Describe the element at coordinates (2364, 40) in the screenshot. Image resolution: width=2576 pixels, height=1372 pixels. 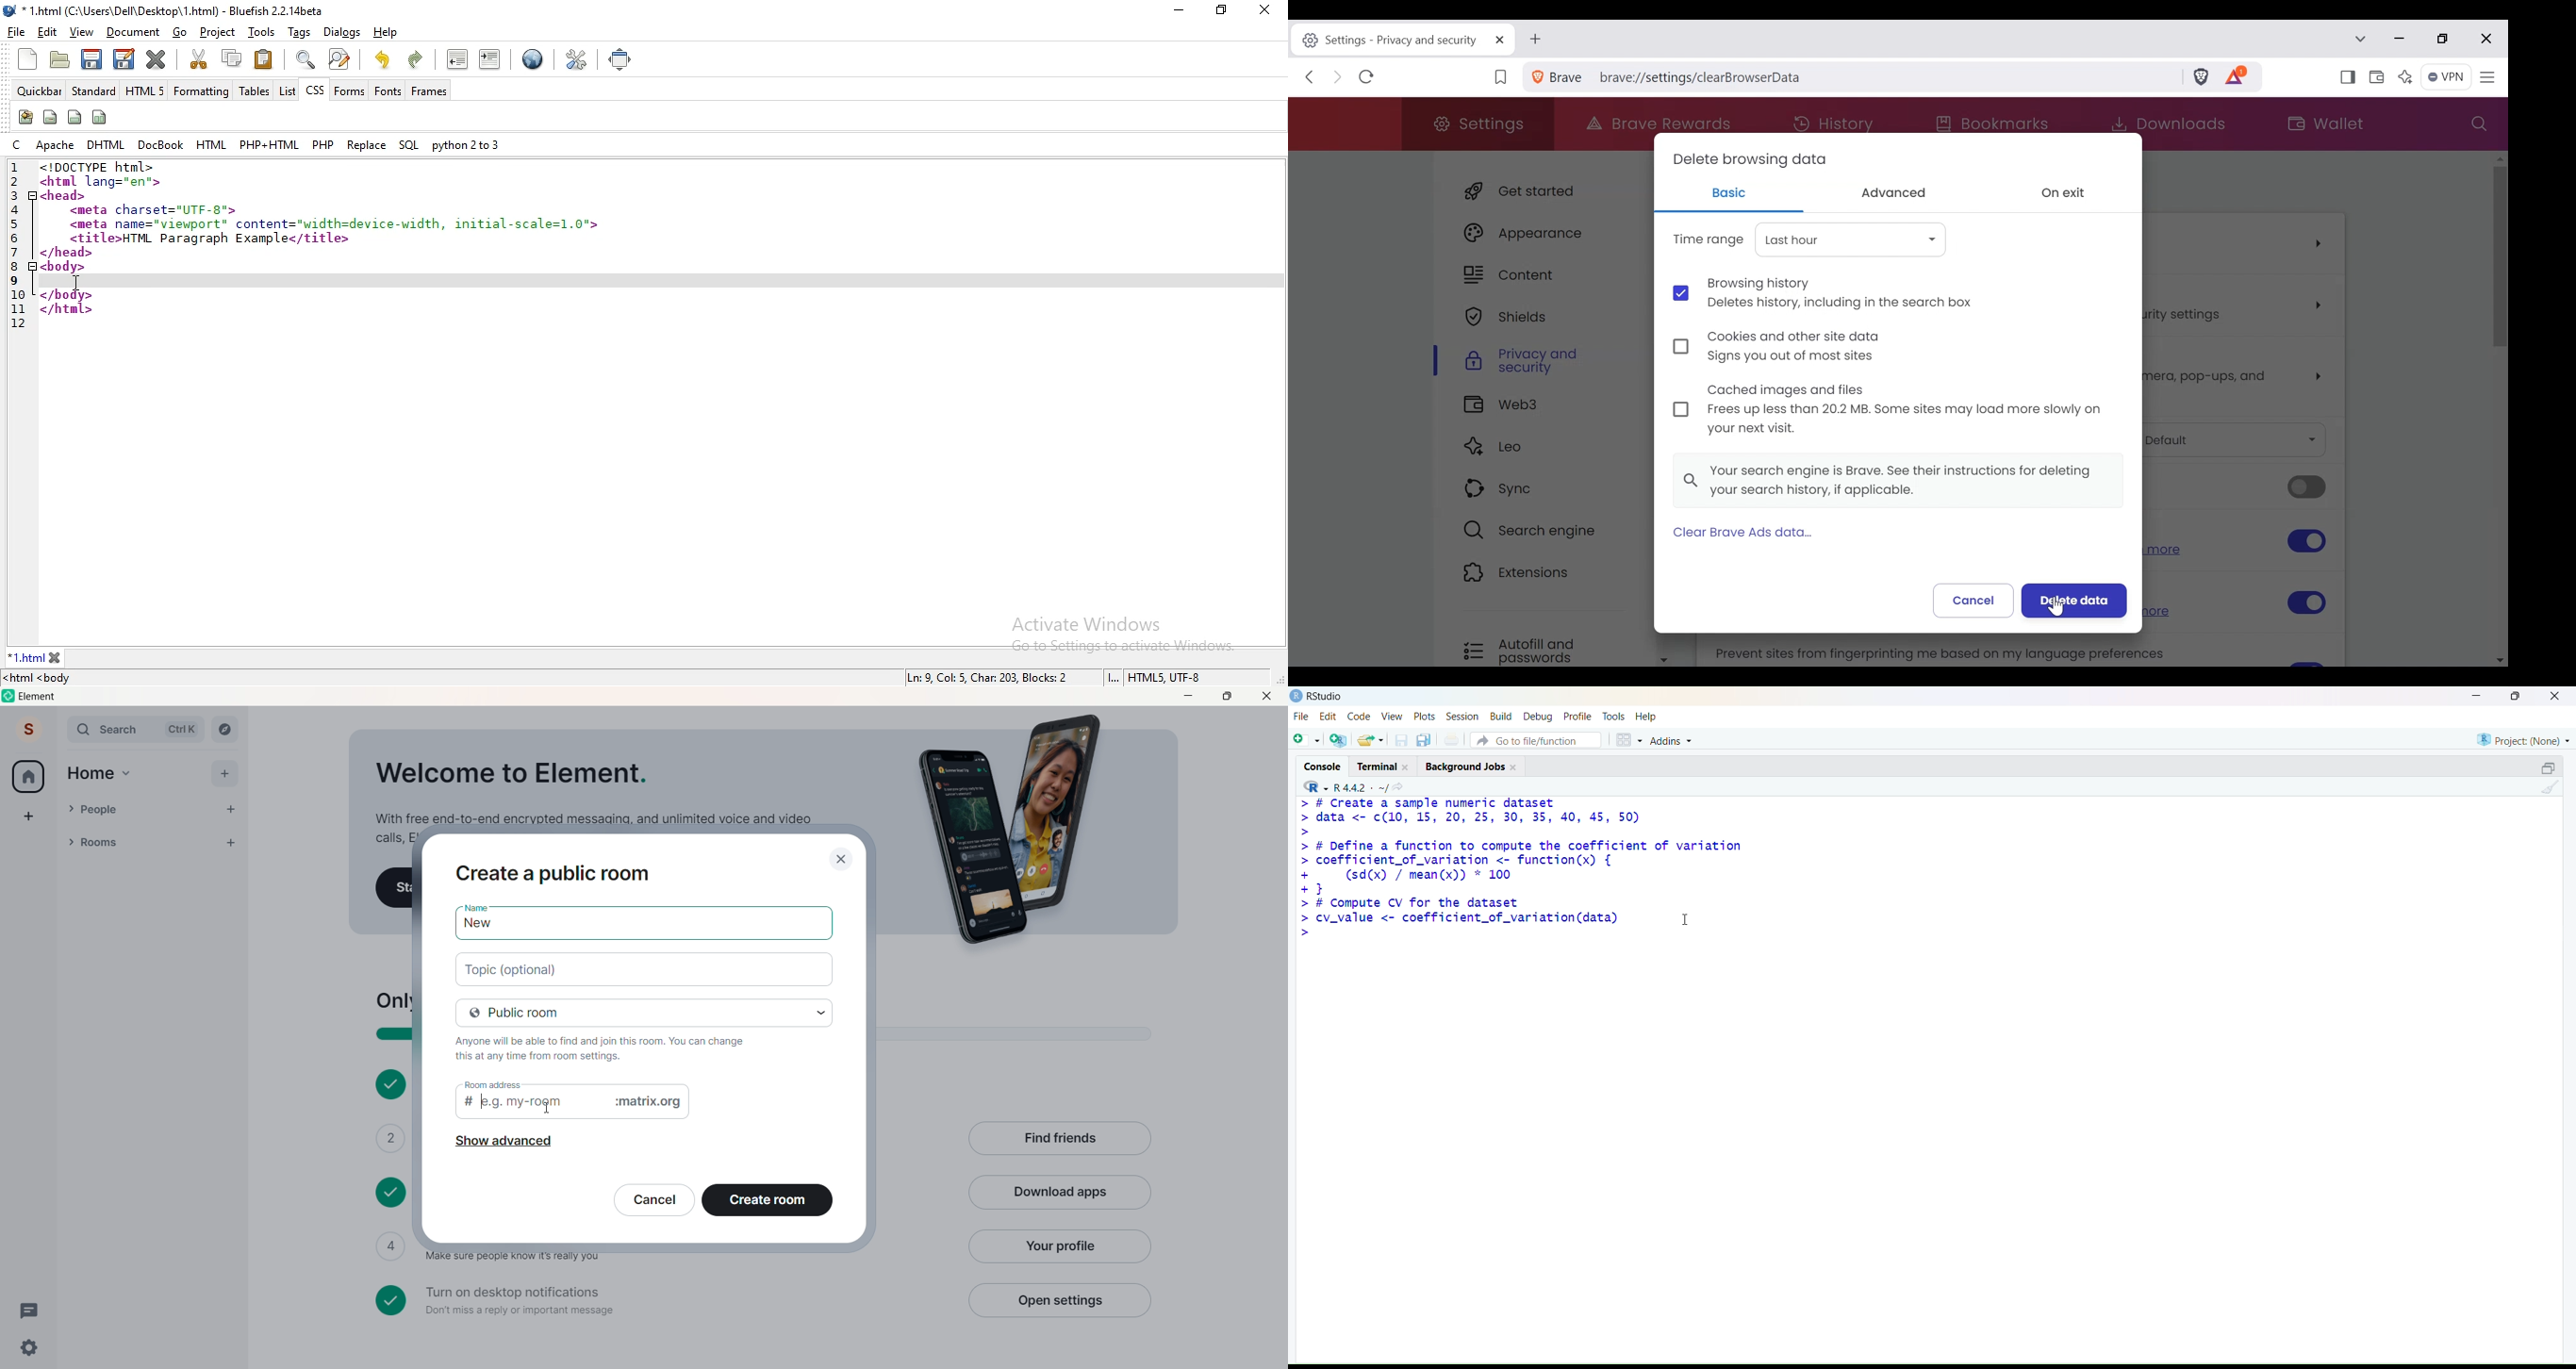
I see `Search tabs` at that location.